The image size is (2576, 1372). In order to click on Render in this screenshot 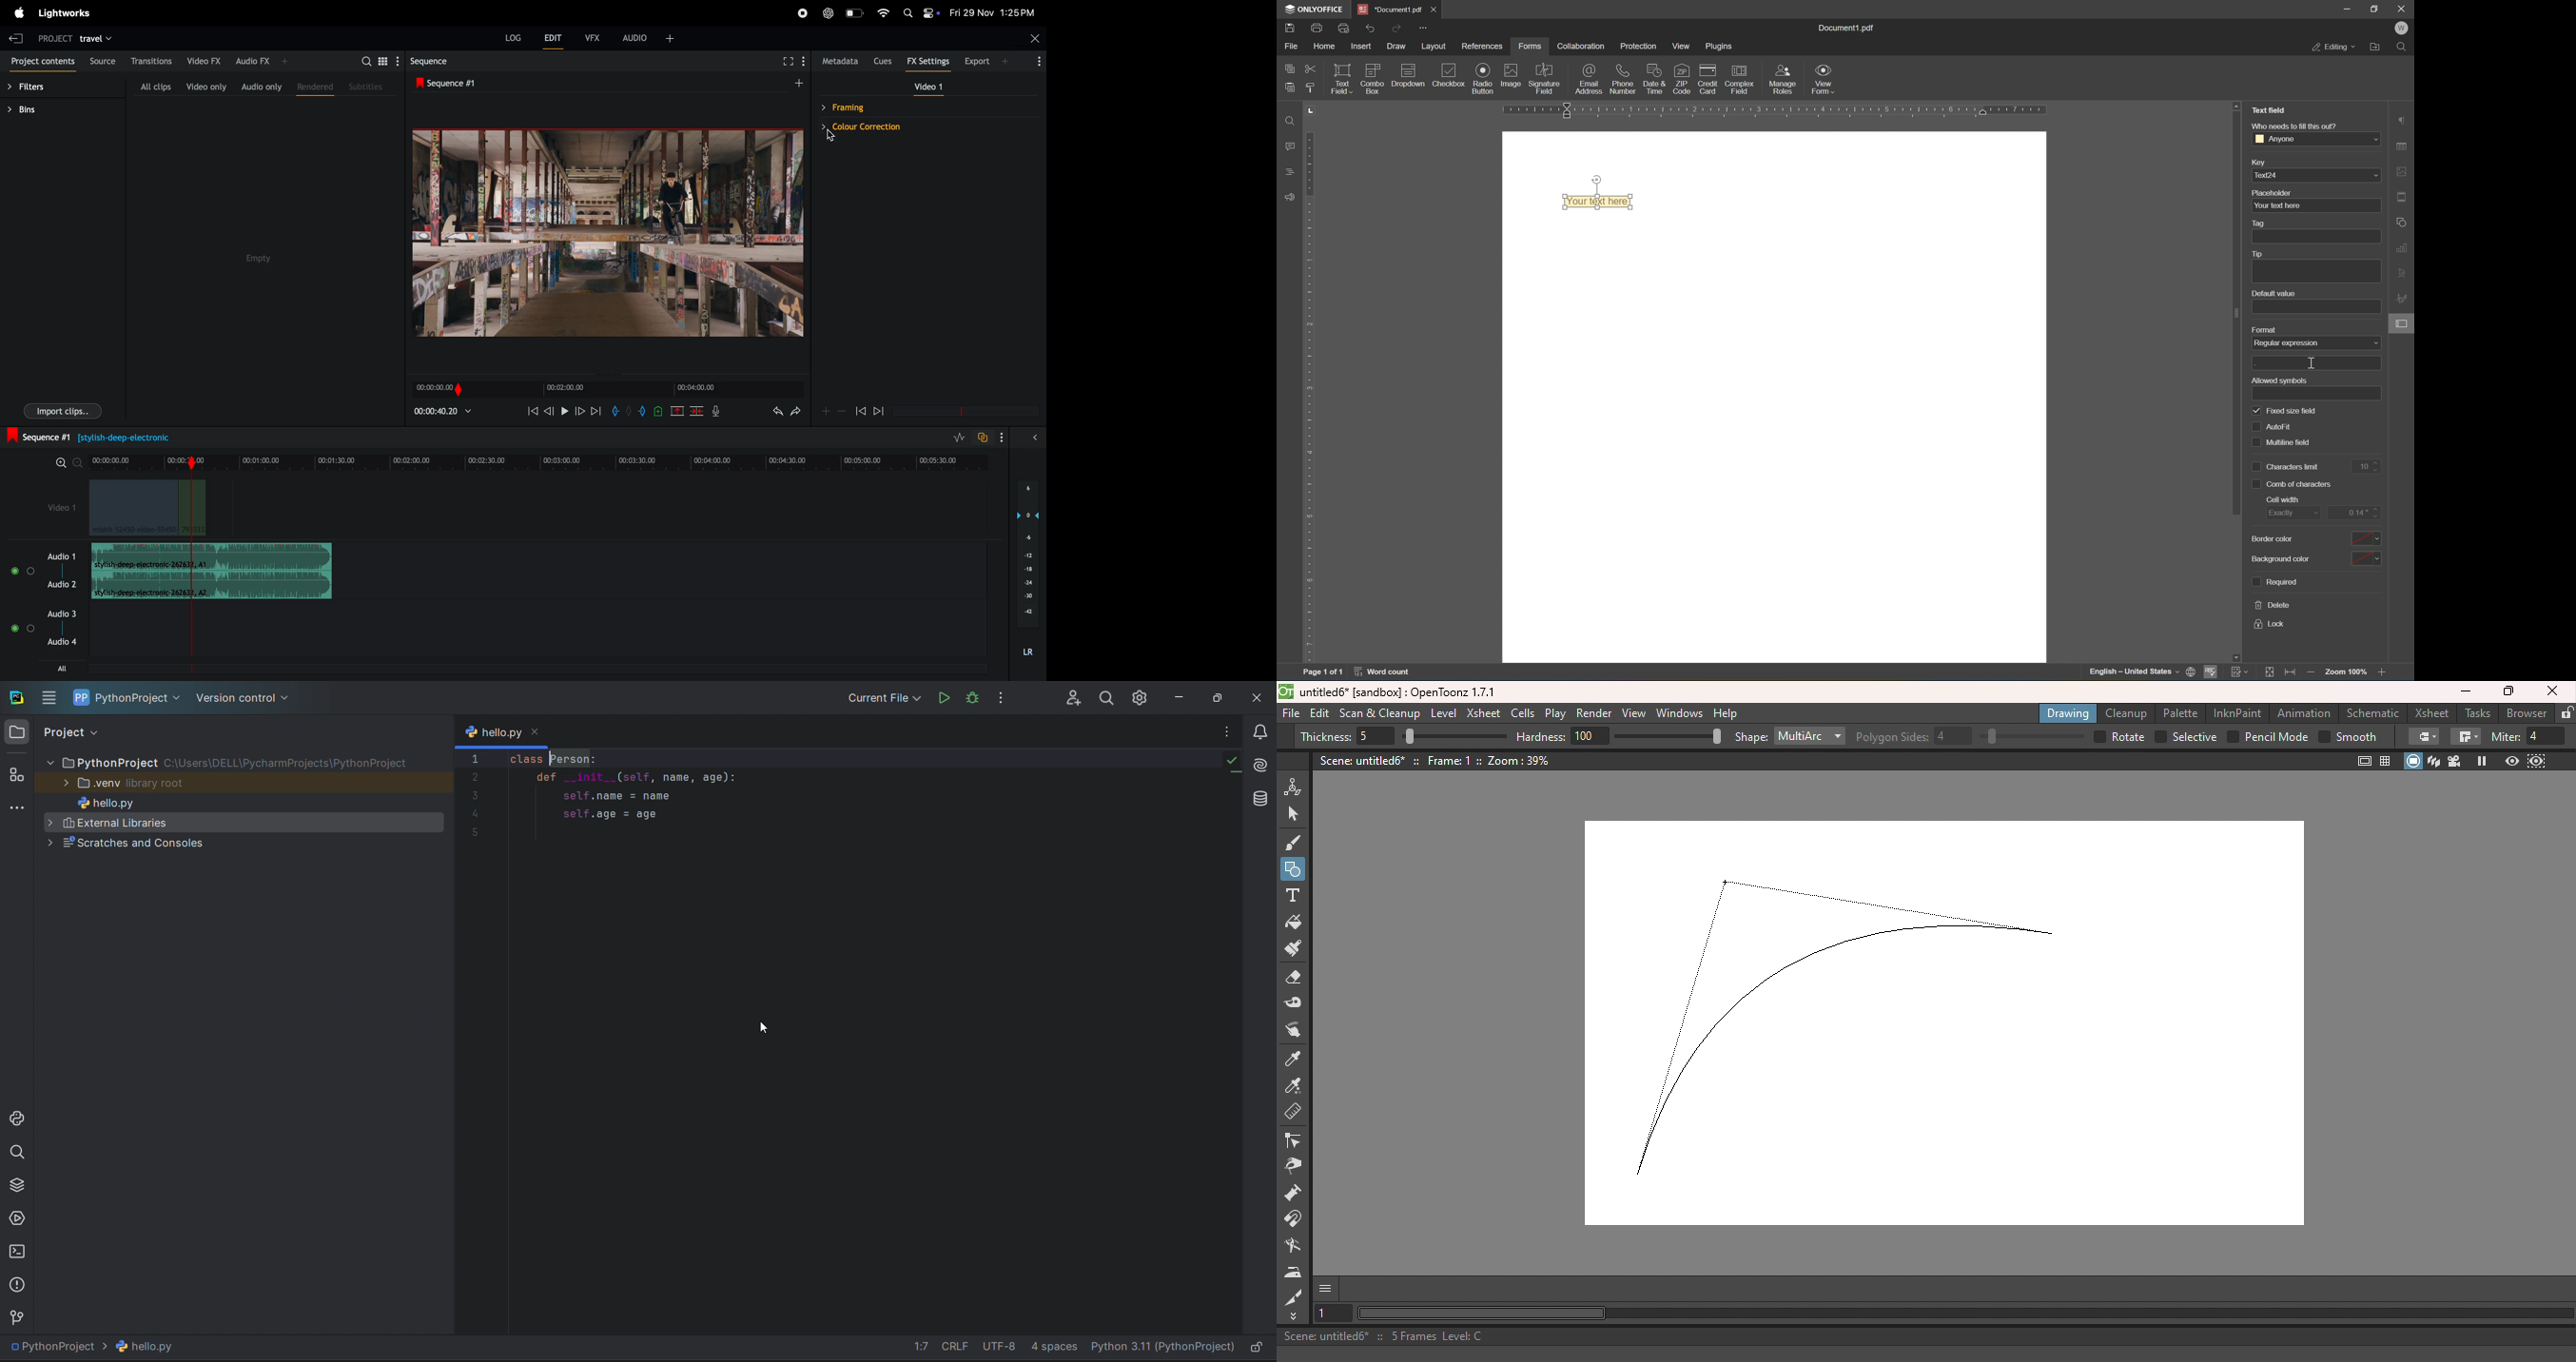, I will do `click(1595, 714)`.